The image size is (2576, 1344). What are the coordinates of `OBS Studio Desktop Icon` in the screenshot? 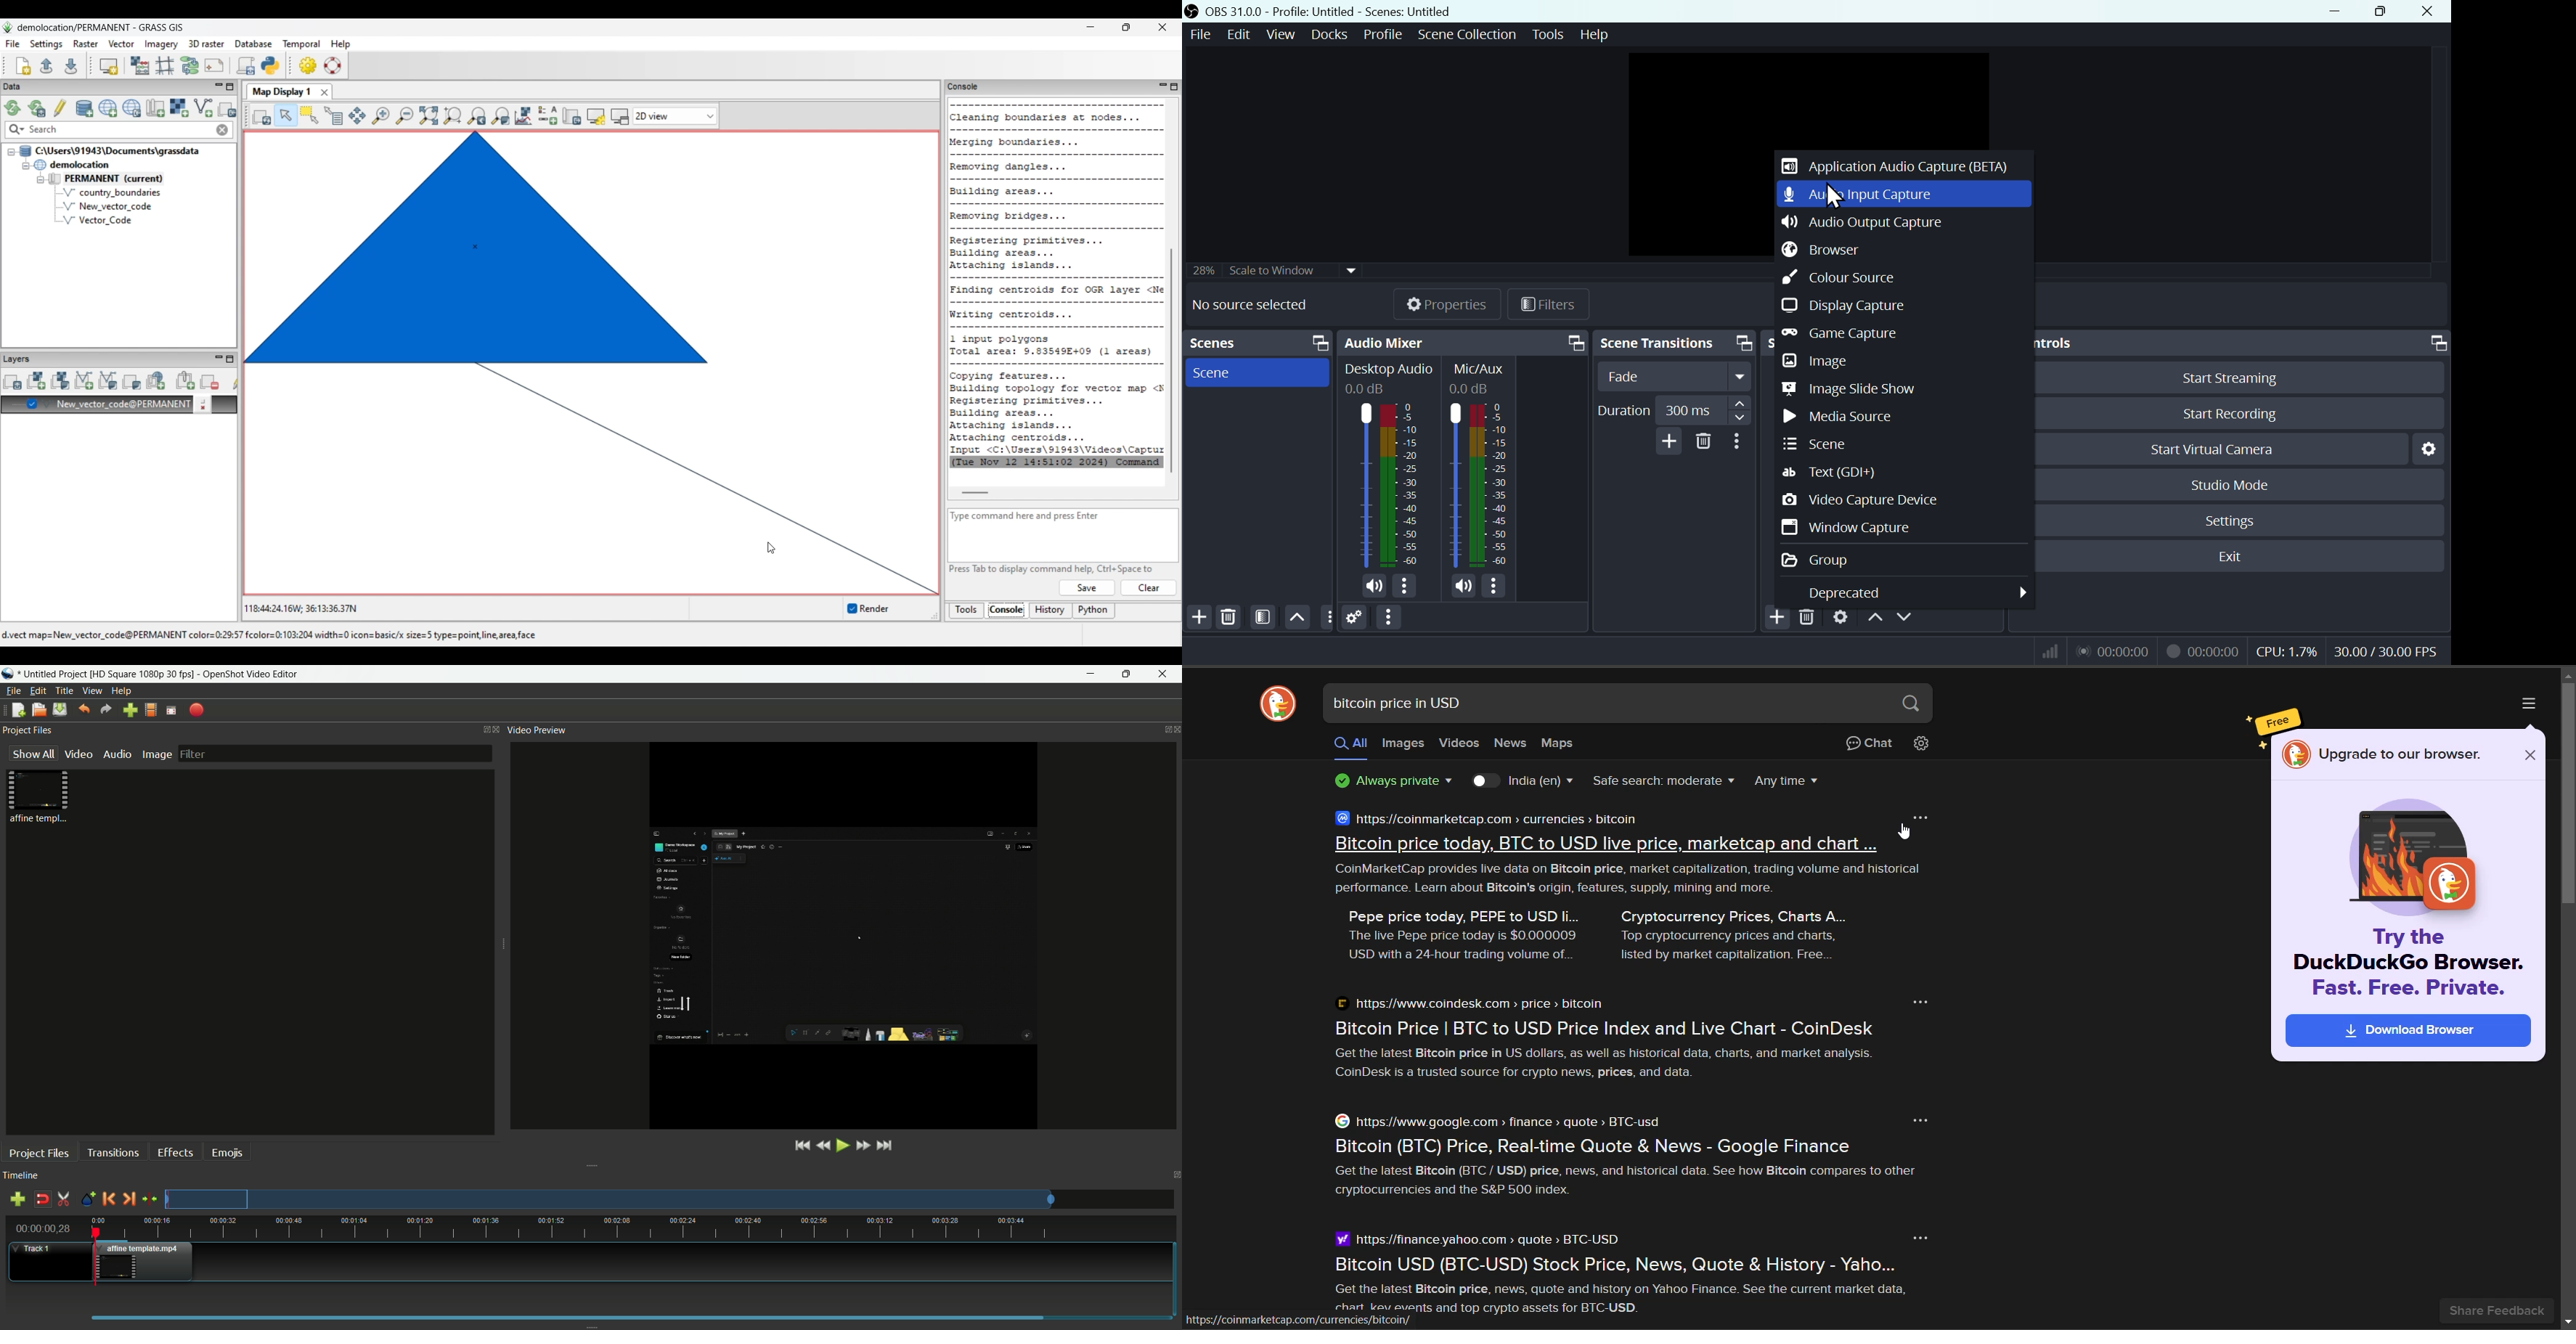 It's located at (1192, 11).